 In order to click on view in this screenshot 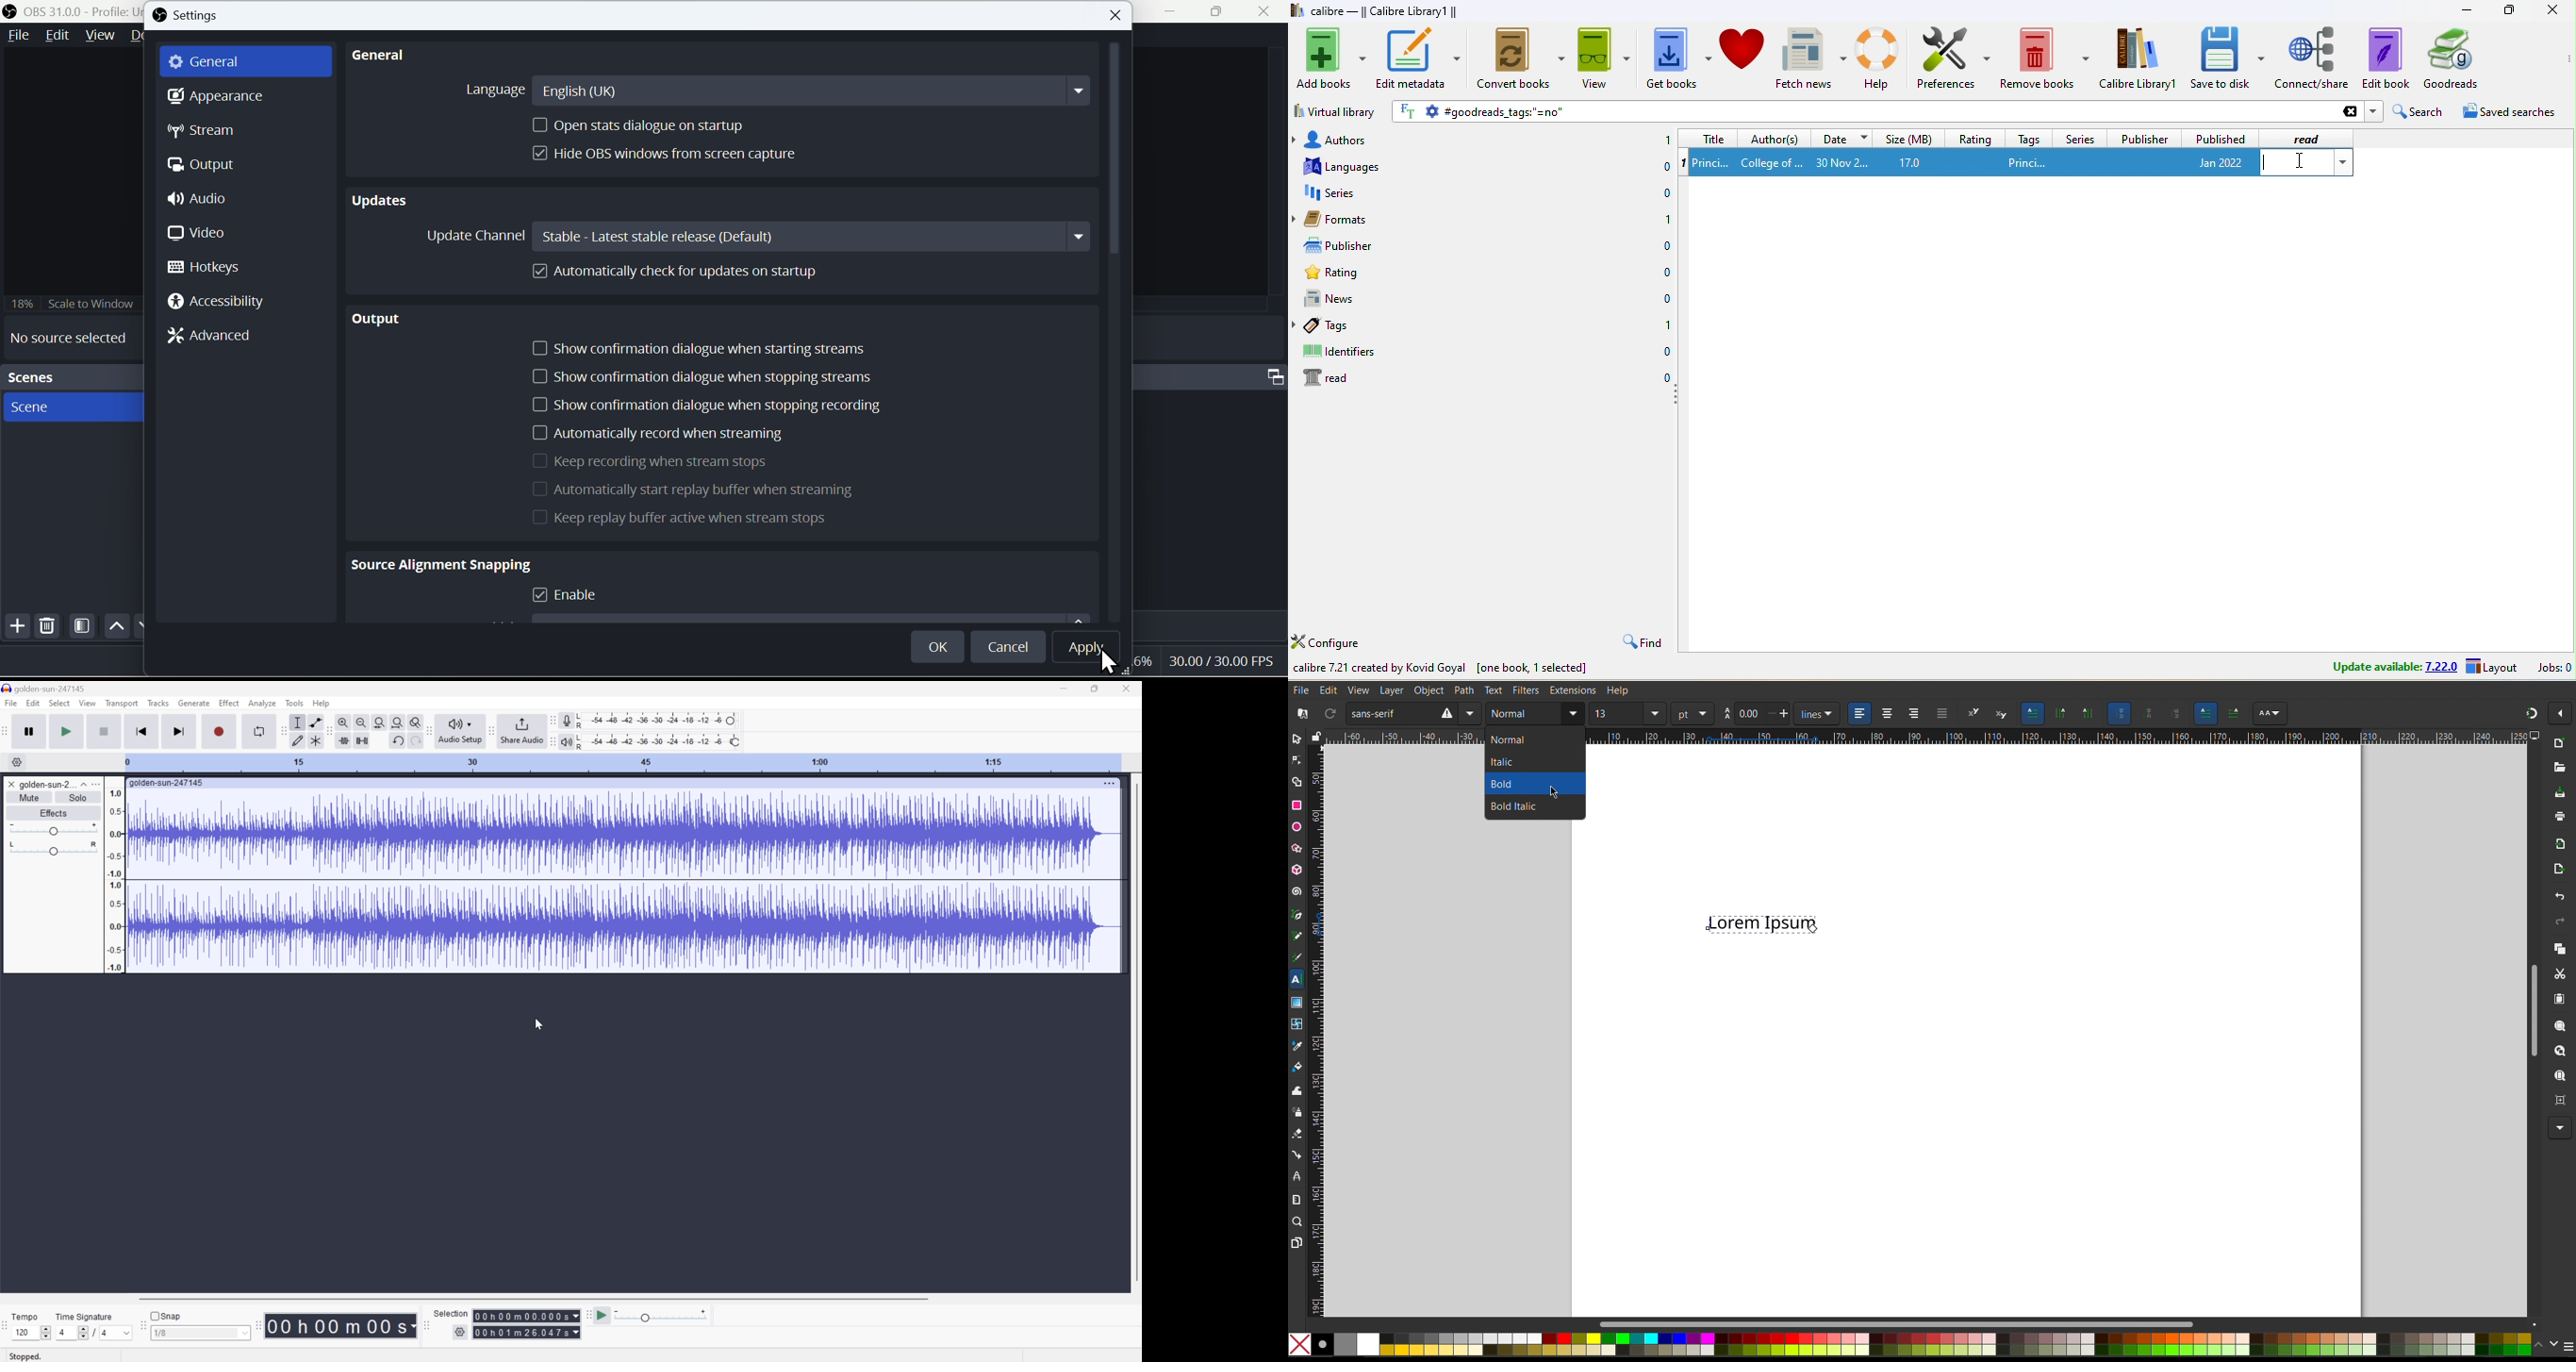, I will do `click(1604, 58)`.